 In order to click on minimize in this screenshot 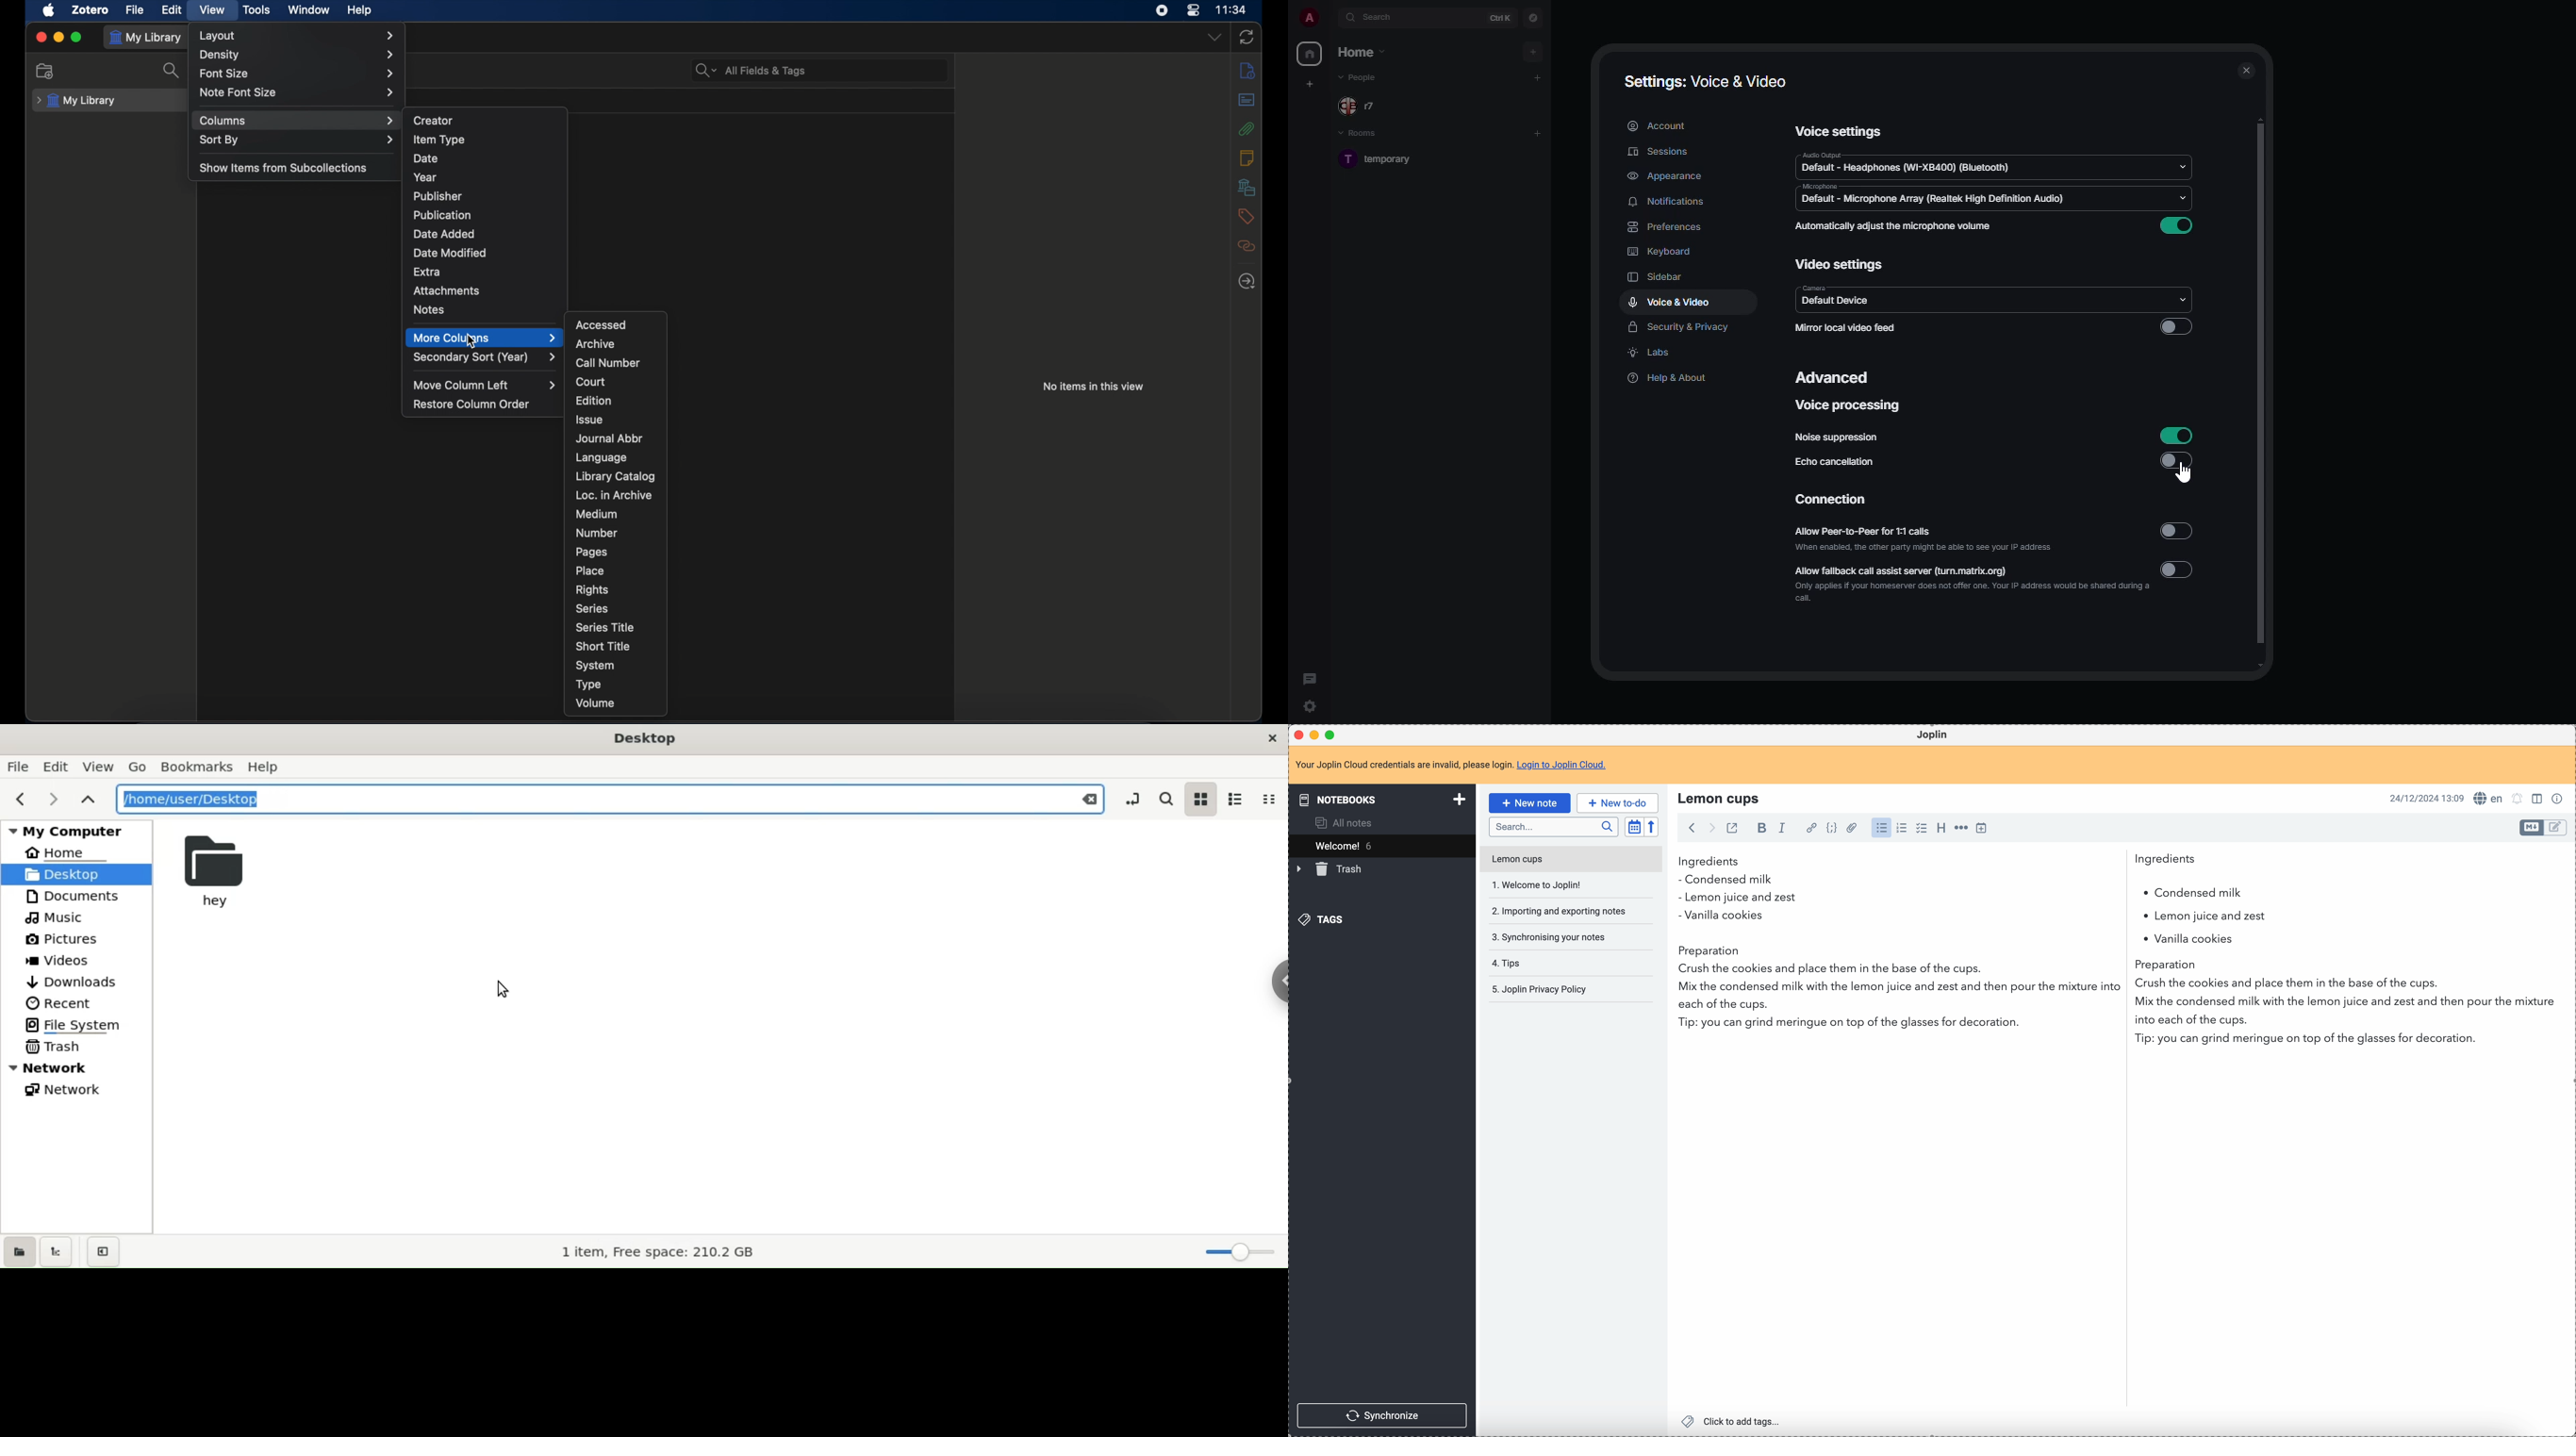, I will do `click(1316, 736)`.